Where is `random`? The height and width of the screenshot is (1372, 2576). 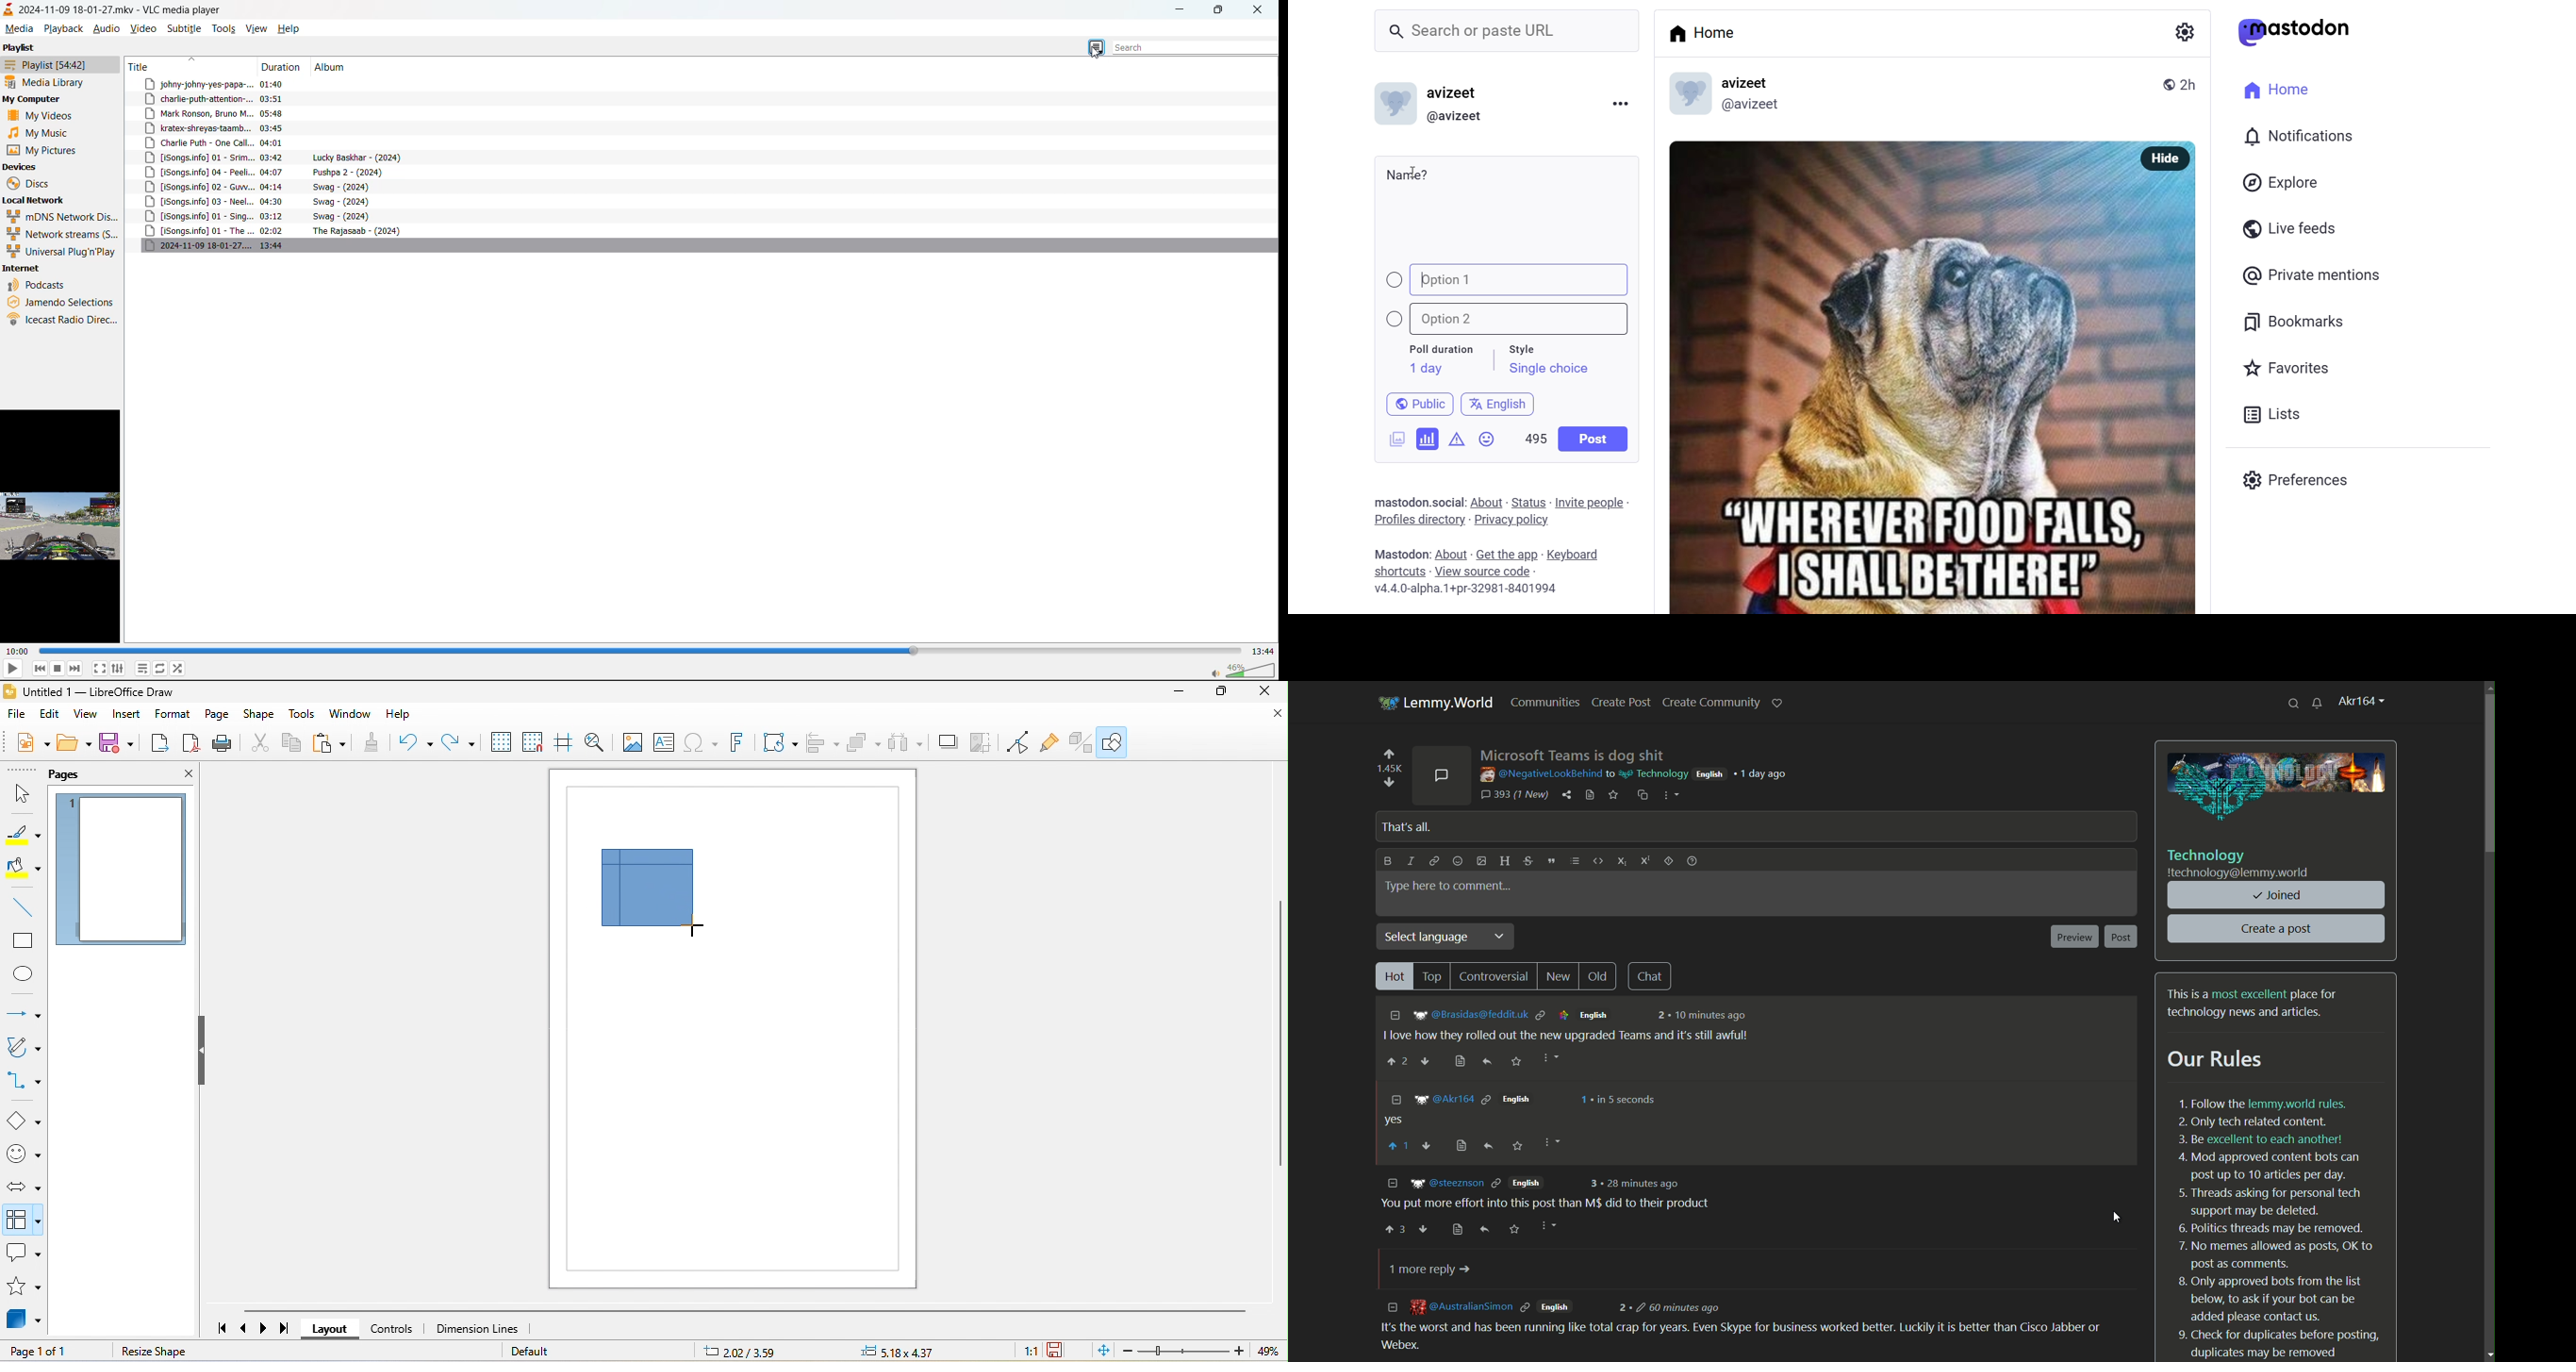 random is located at coordinates (181, 666).